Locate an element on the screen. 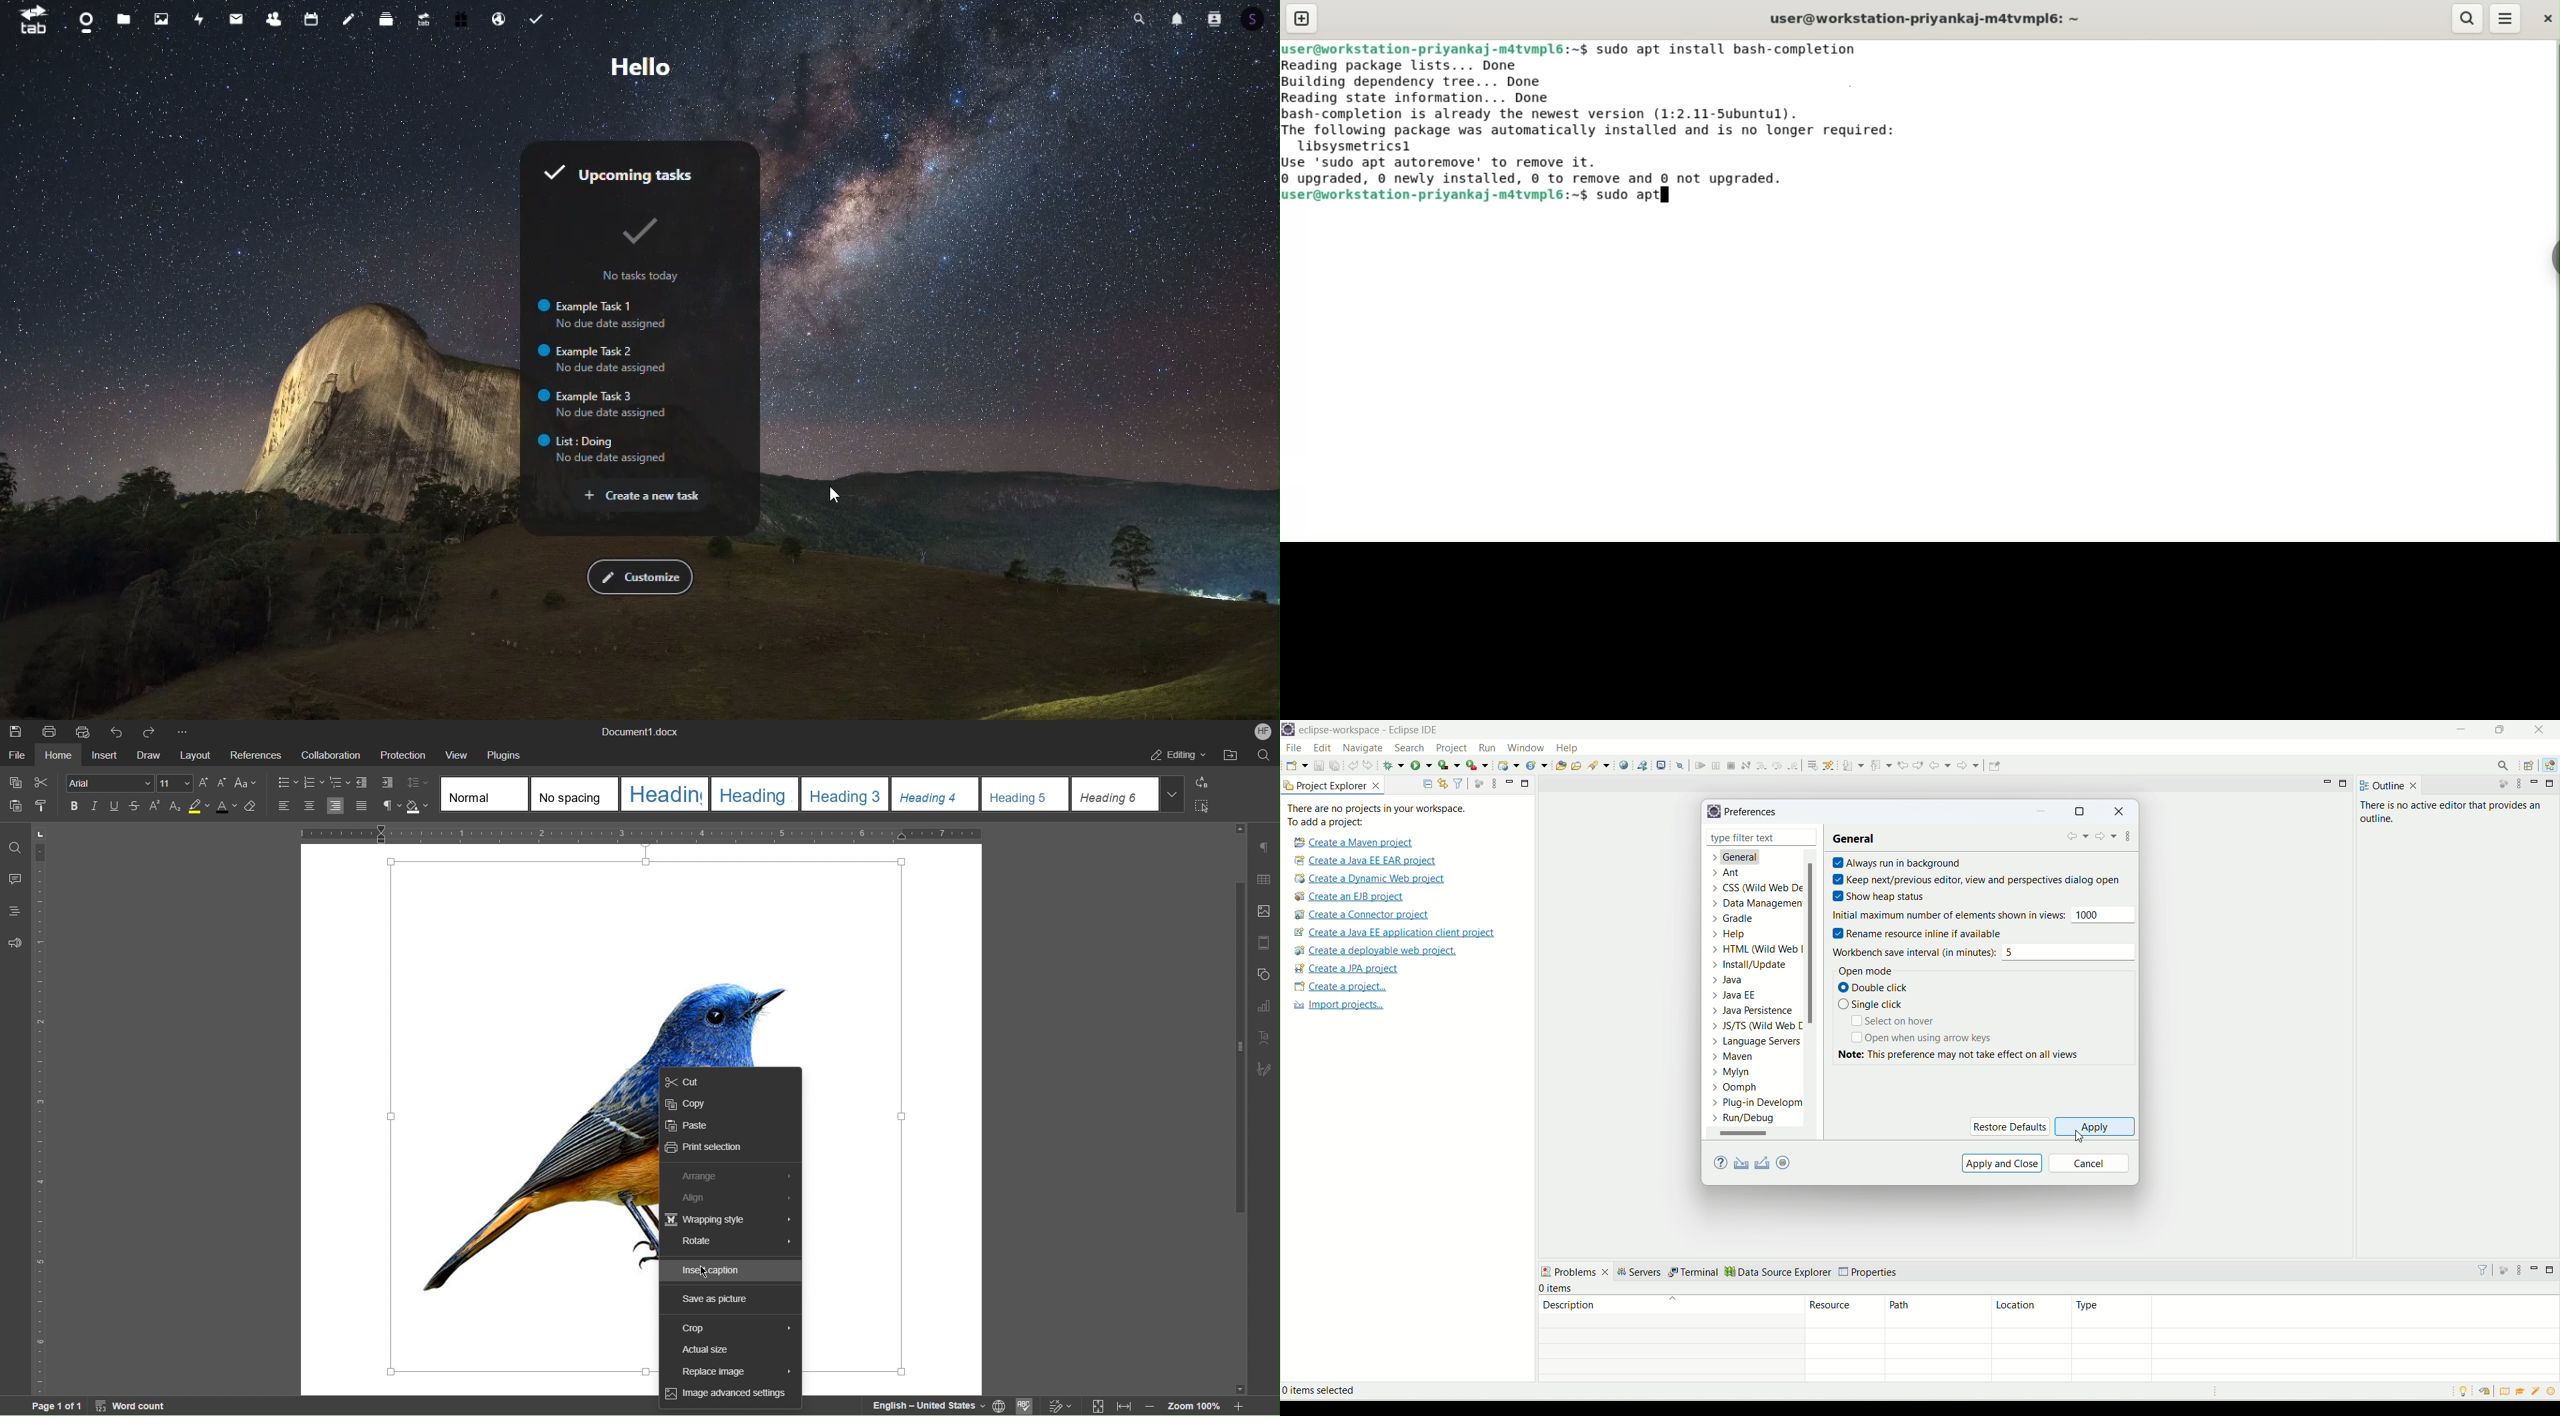 This screenshot has height=1428, width=2576. minimize is located at coordinates (1509, 782).